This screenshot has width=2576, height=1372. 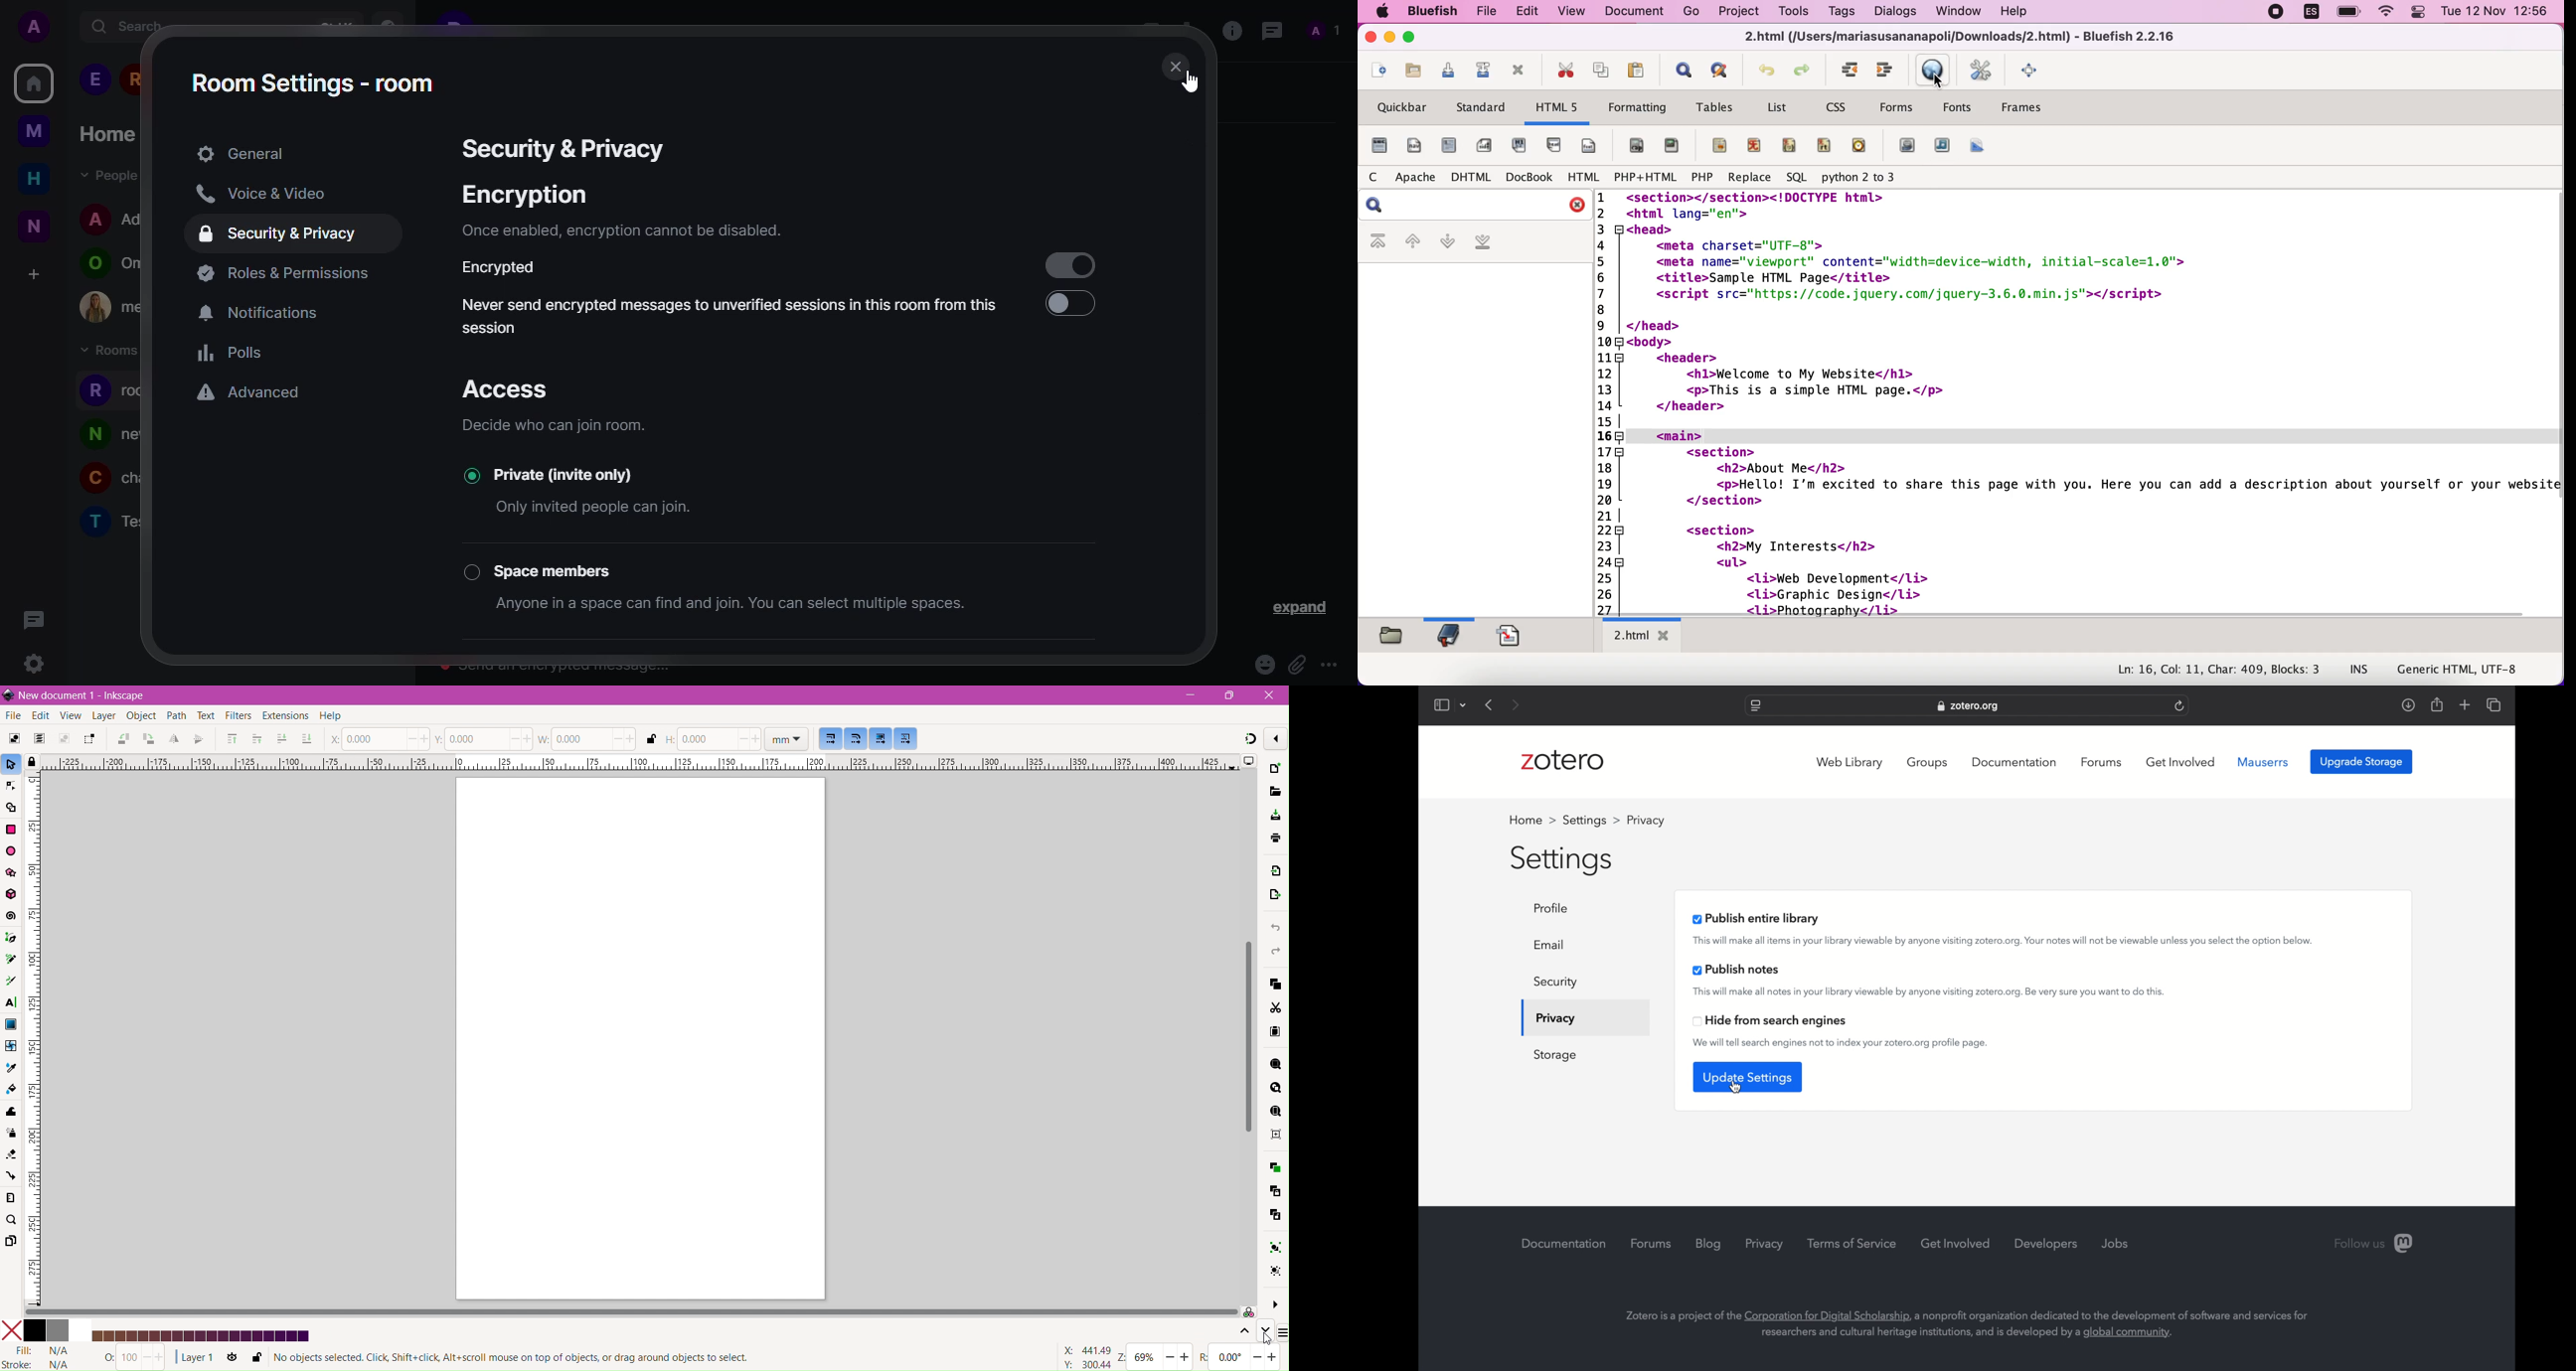 I want to click on hide from search engines, so click(x=1770, y=1021).